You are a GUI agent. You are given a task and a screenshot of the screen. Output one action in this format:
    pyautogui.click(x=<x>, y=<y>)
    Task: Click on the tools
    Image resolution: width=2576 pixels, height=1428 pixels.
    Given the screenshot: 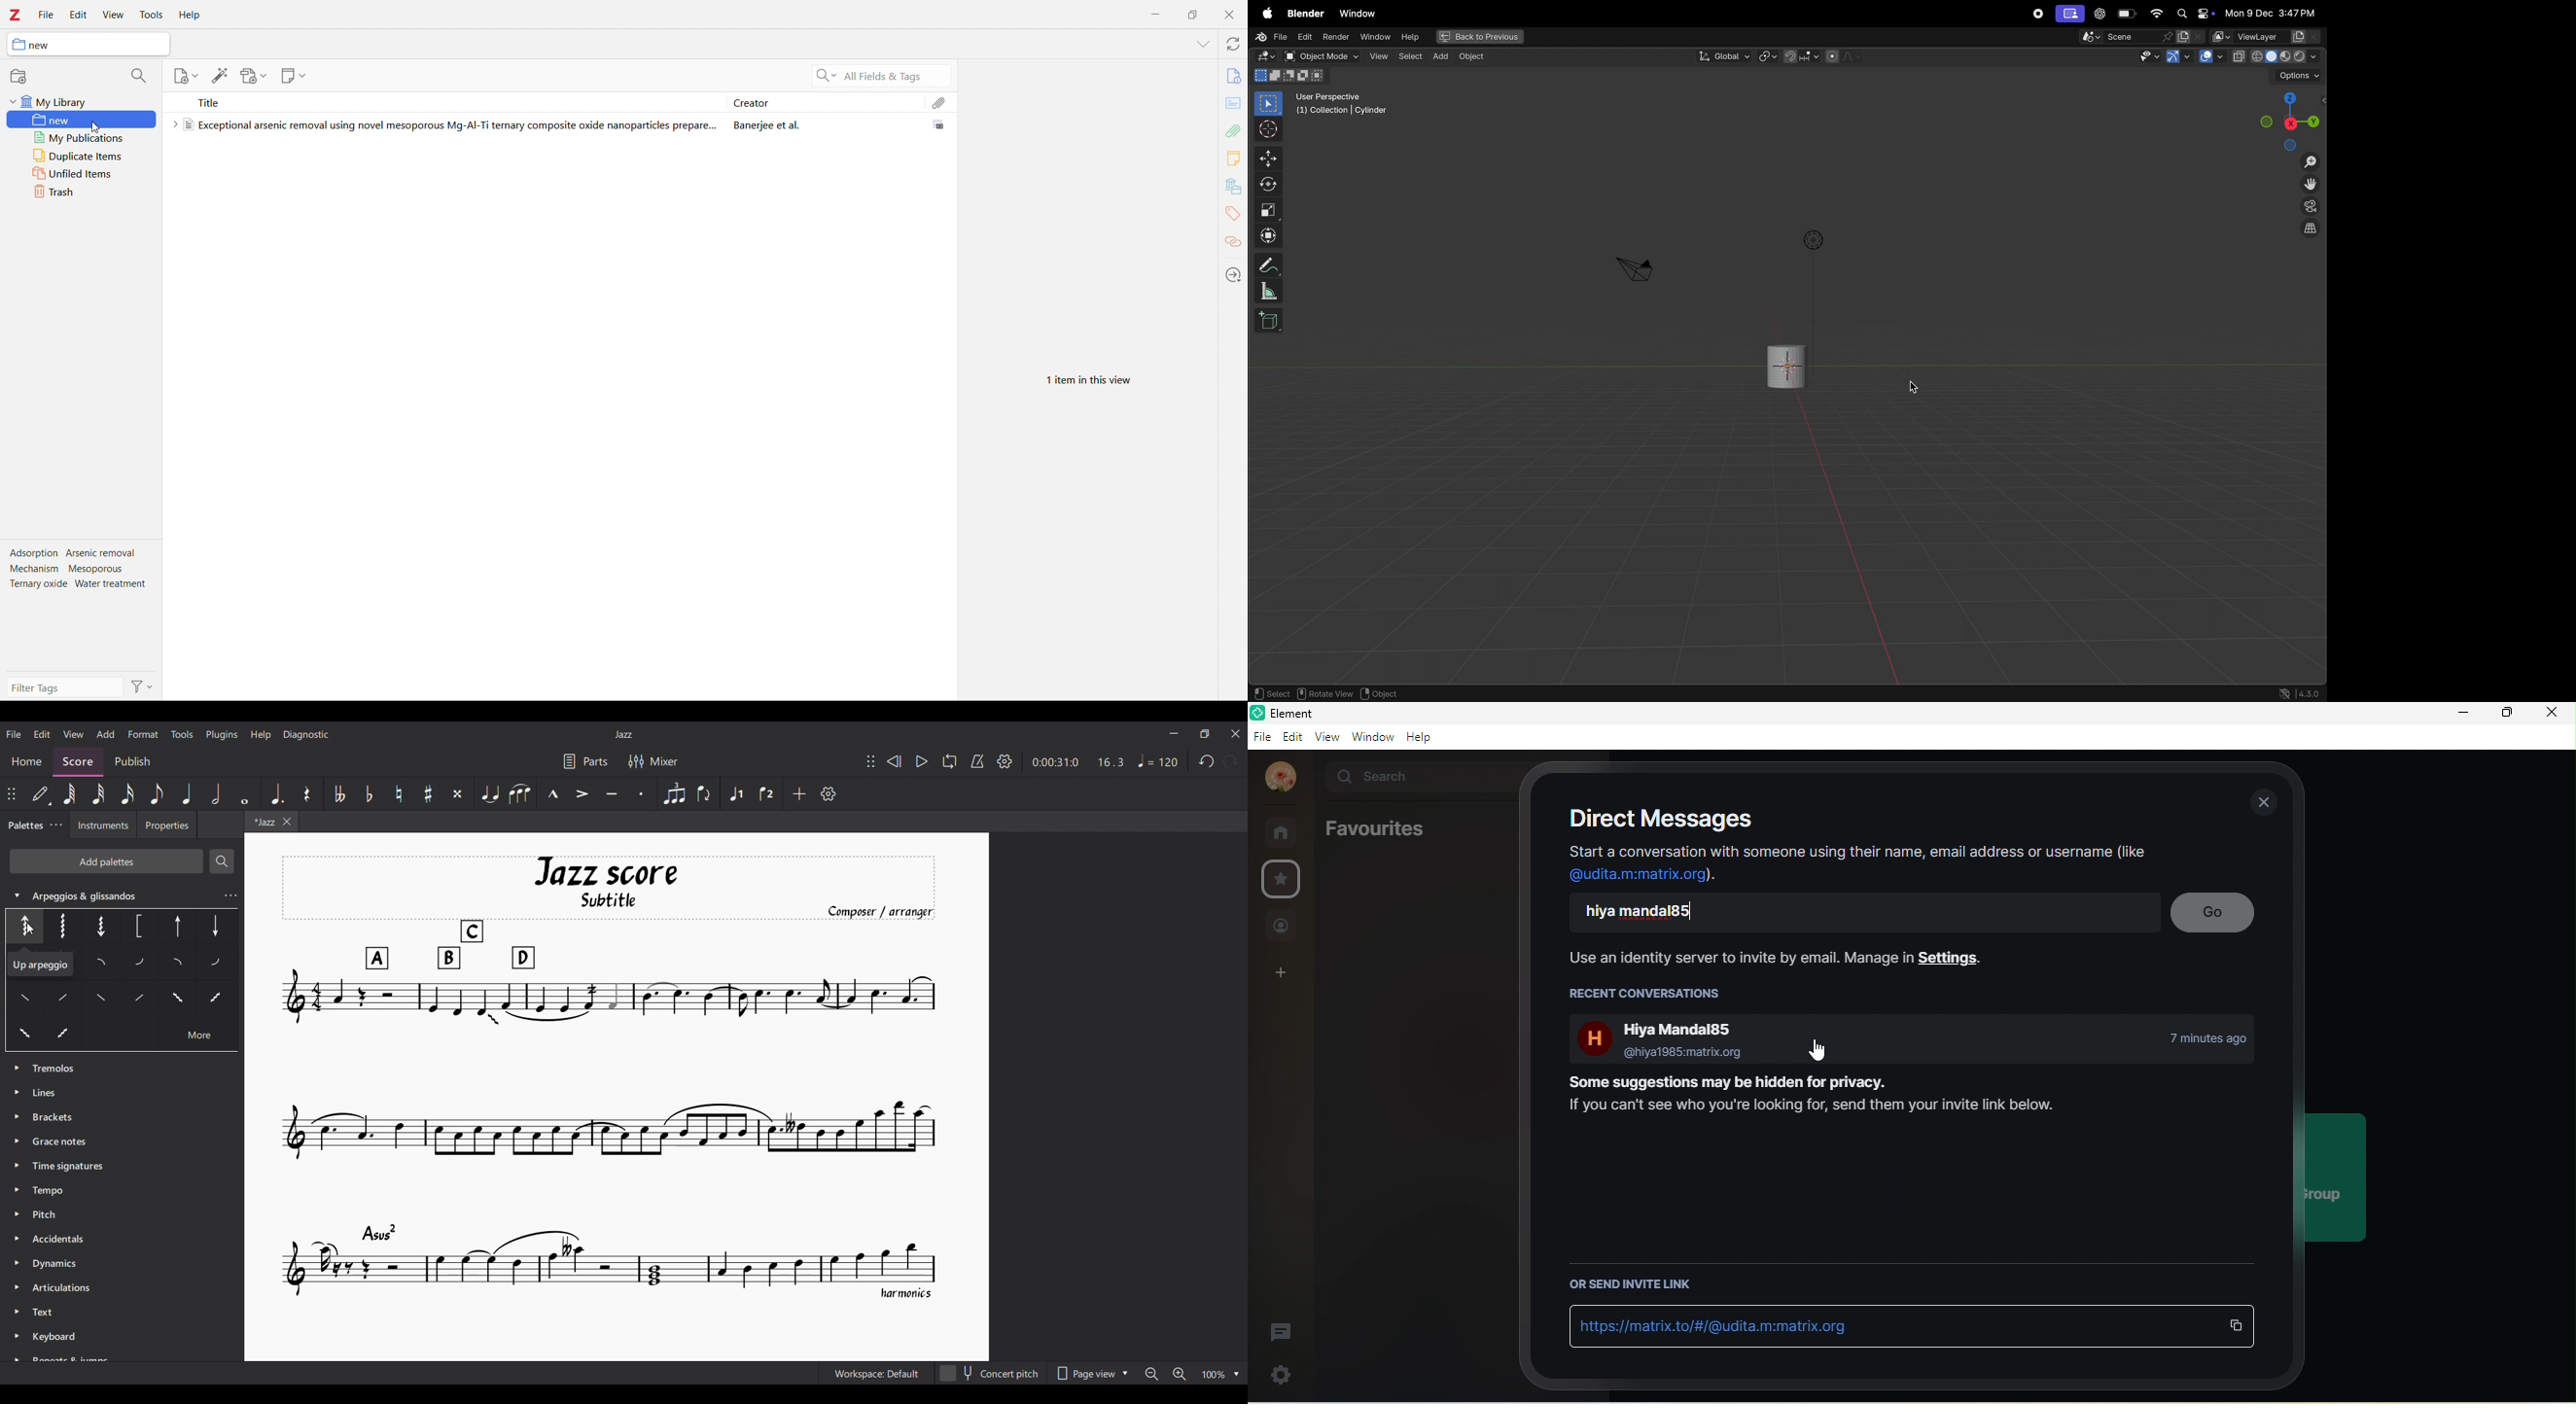 What is the action you would take?
    pyautogui.click(x=151, y=15)
    